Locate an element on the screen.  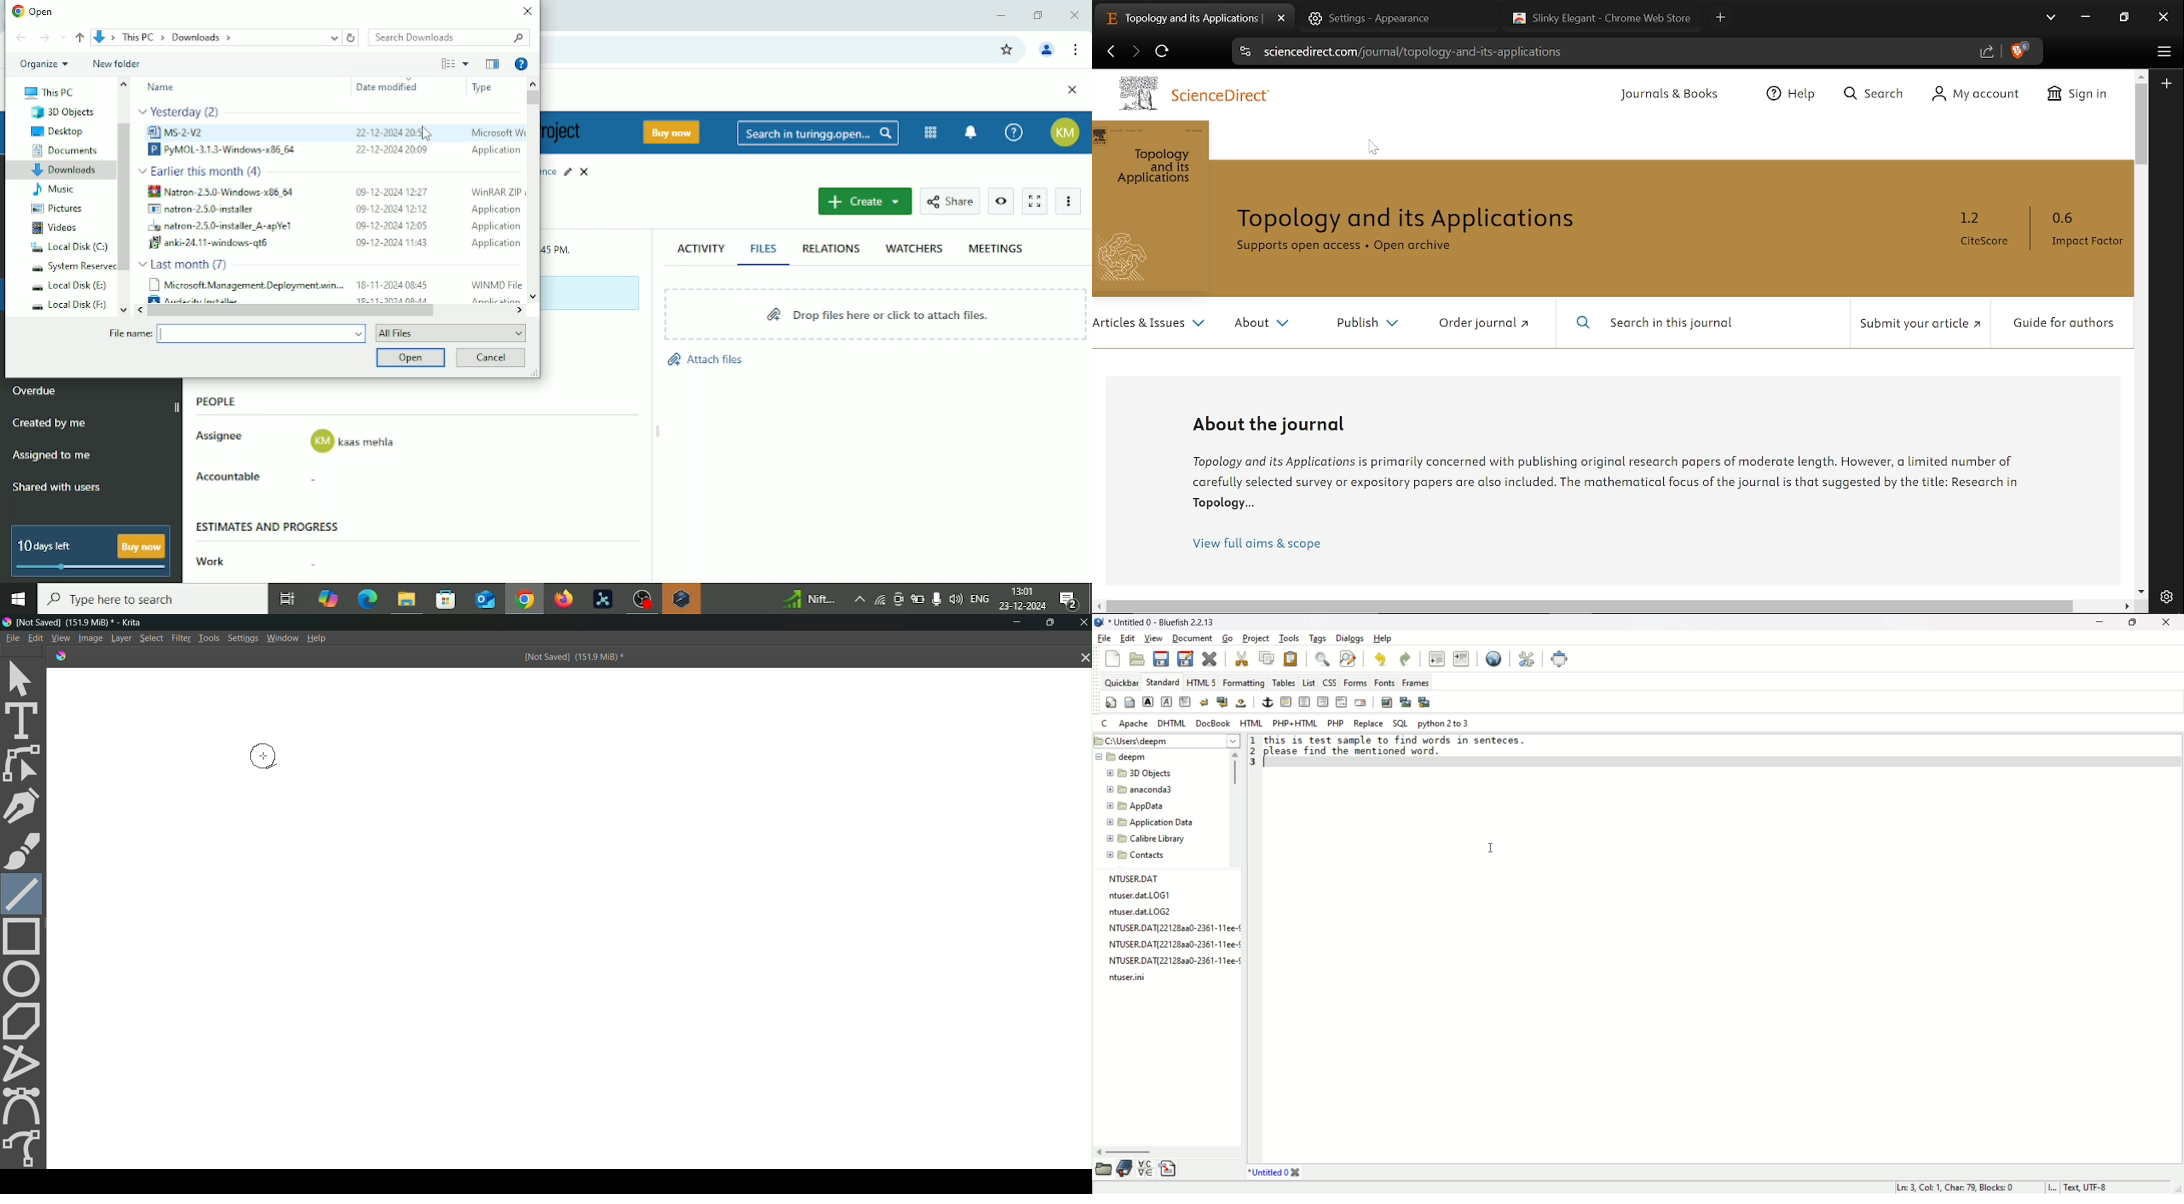
Account is located at coordinates (1069, 132).